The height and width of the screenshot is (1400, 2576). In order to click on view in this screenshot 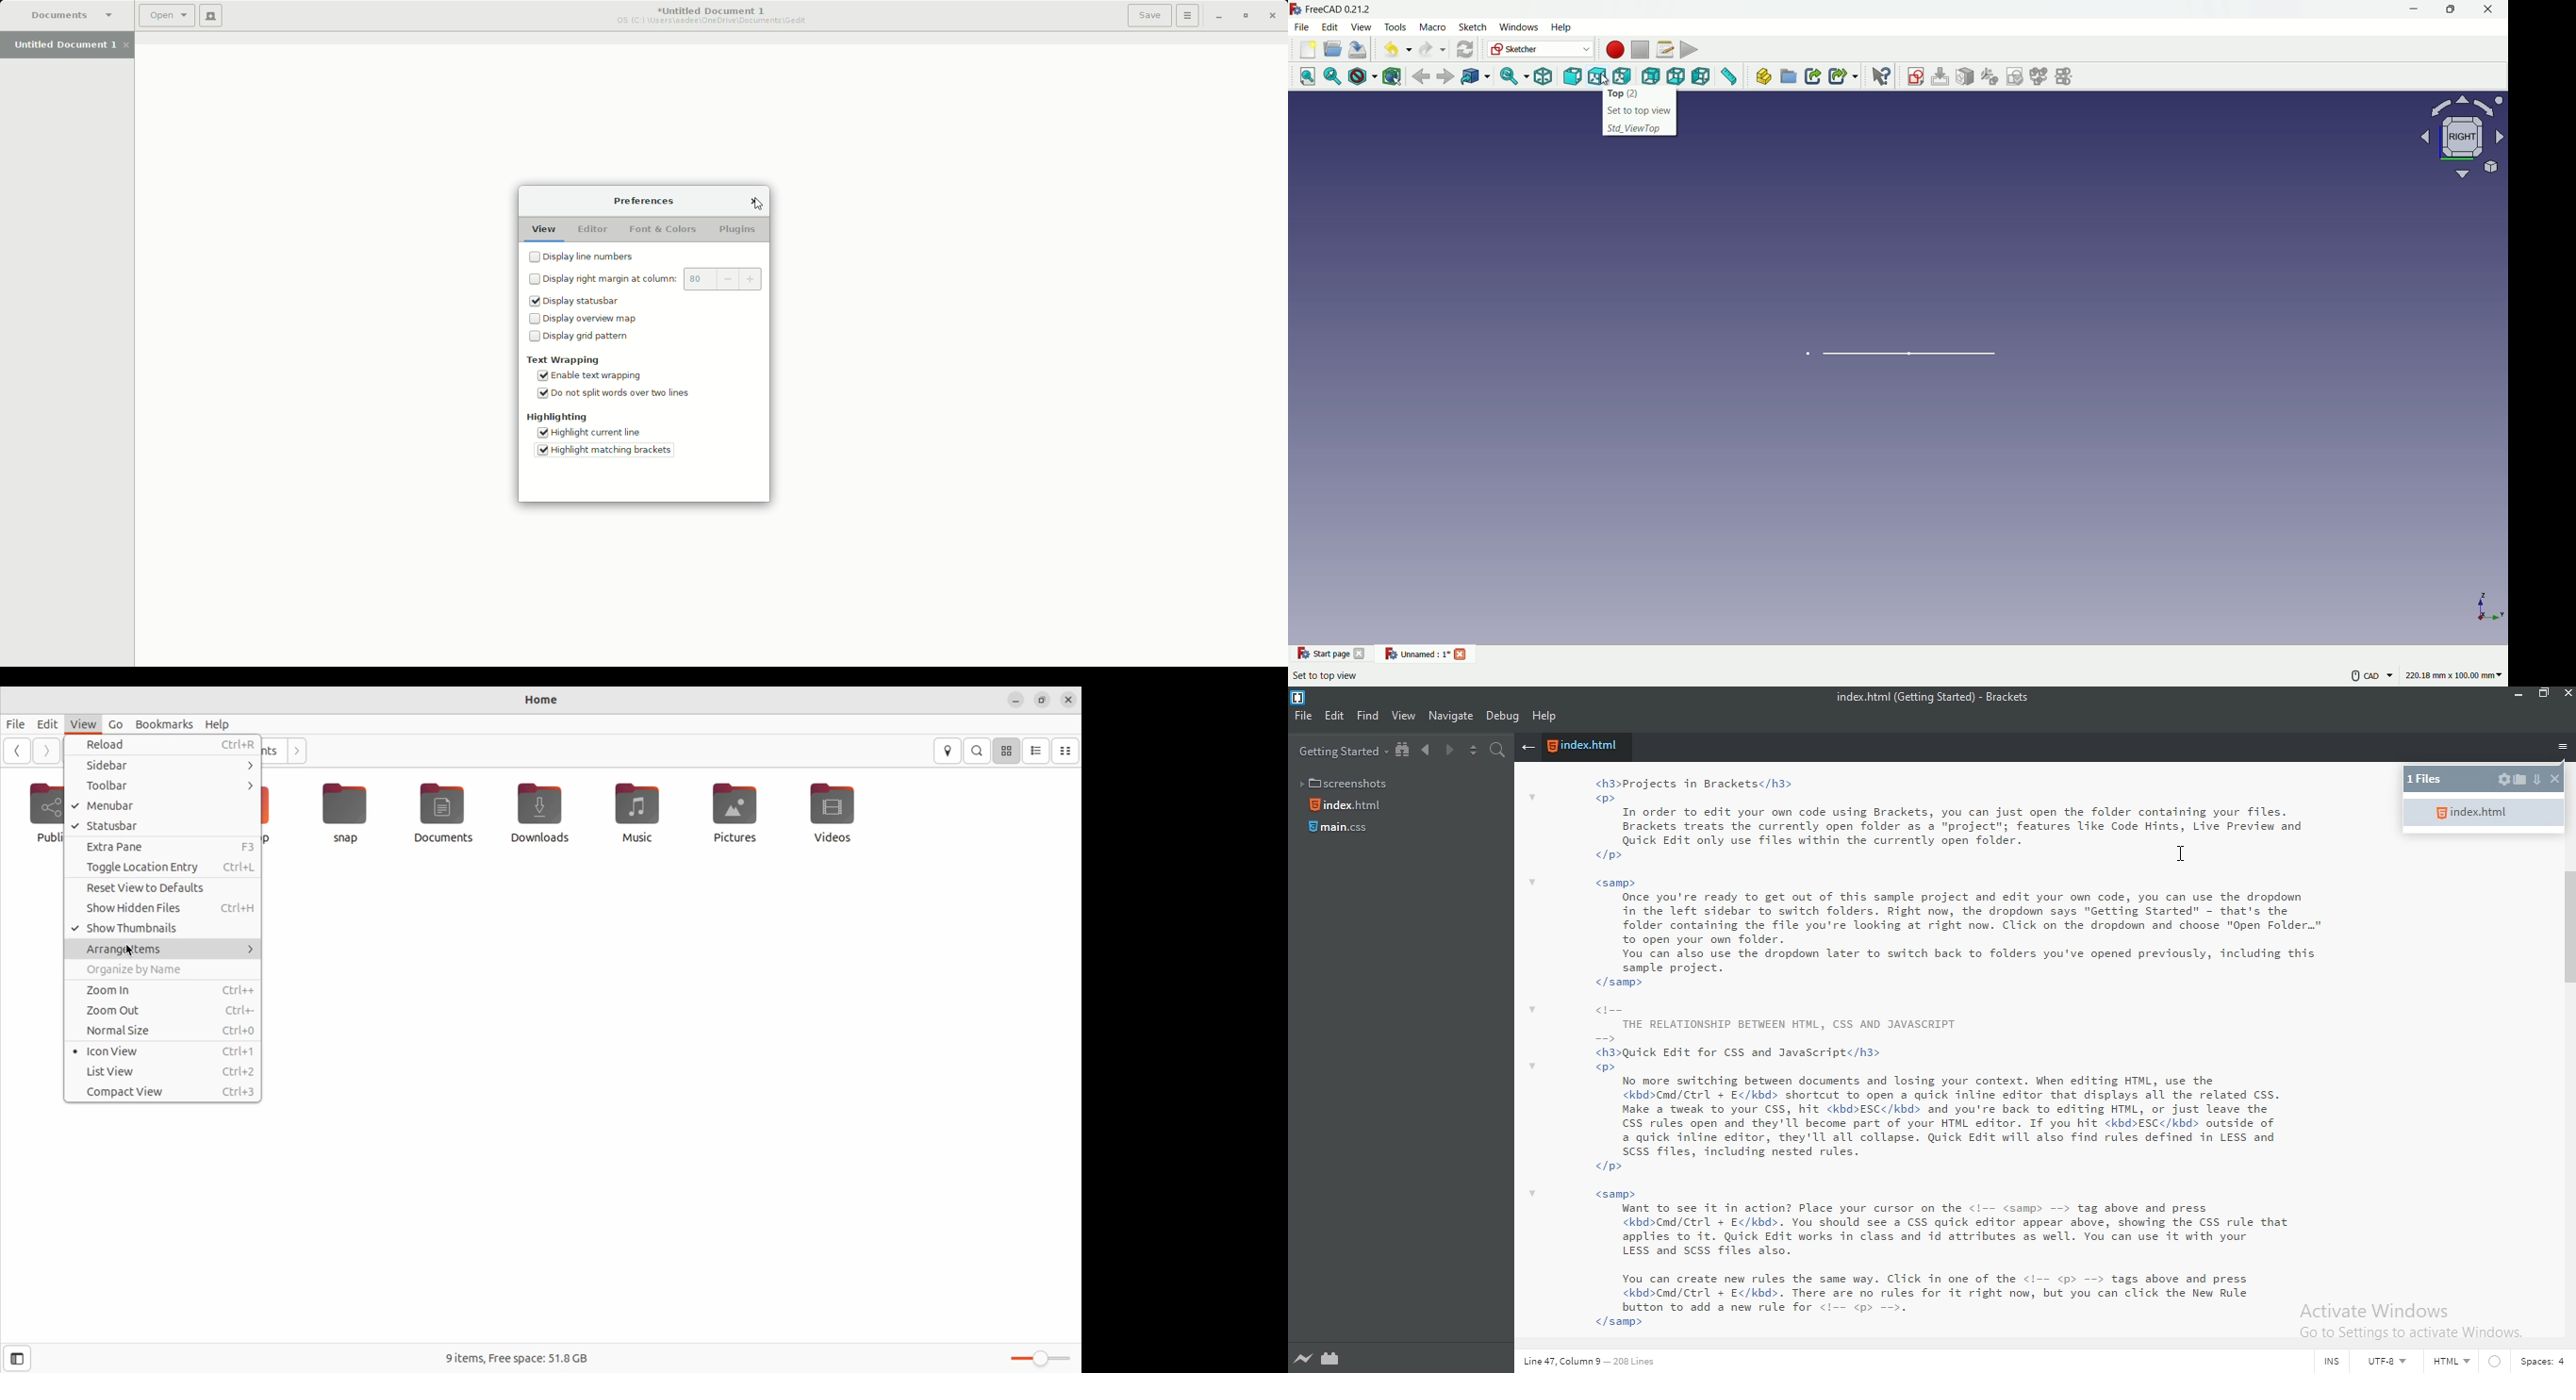, I will do `click(81, 722)`.